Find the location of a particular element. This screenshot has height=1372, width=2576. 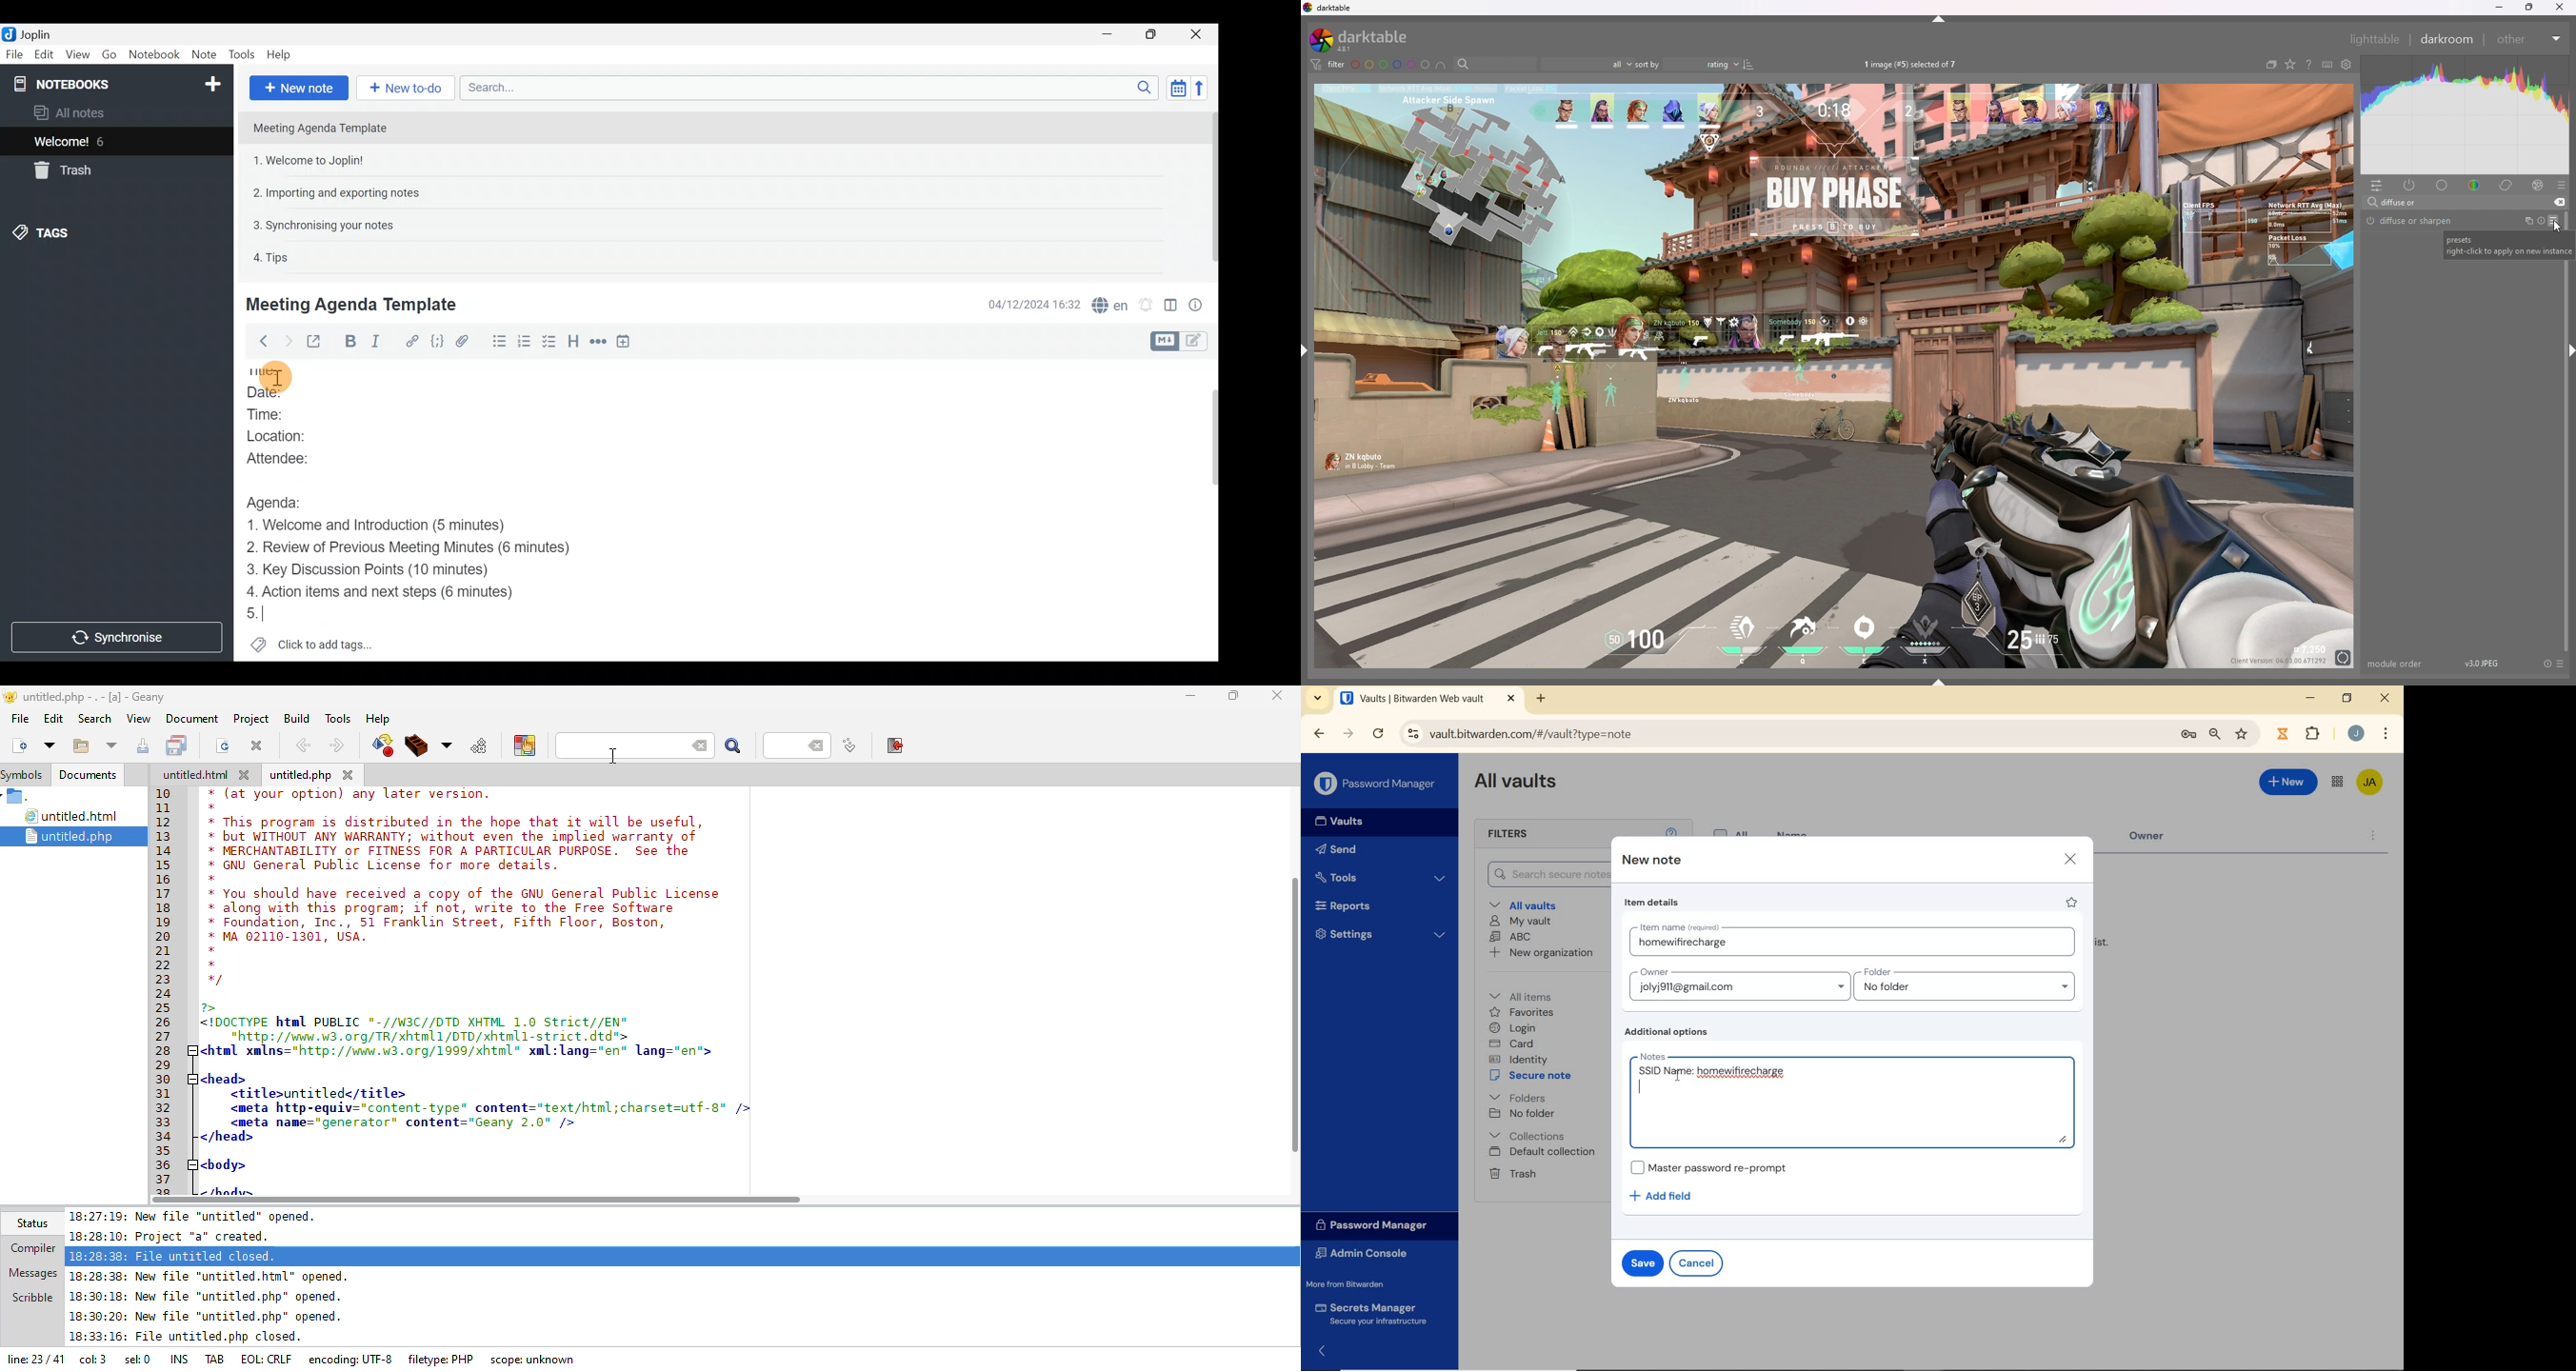

Note properties is located at coordinates (1200, 304).